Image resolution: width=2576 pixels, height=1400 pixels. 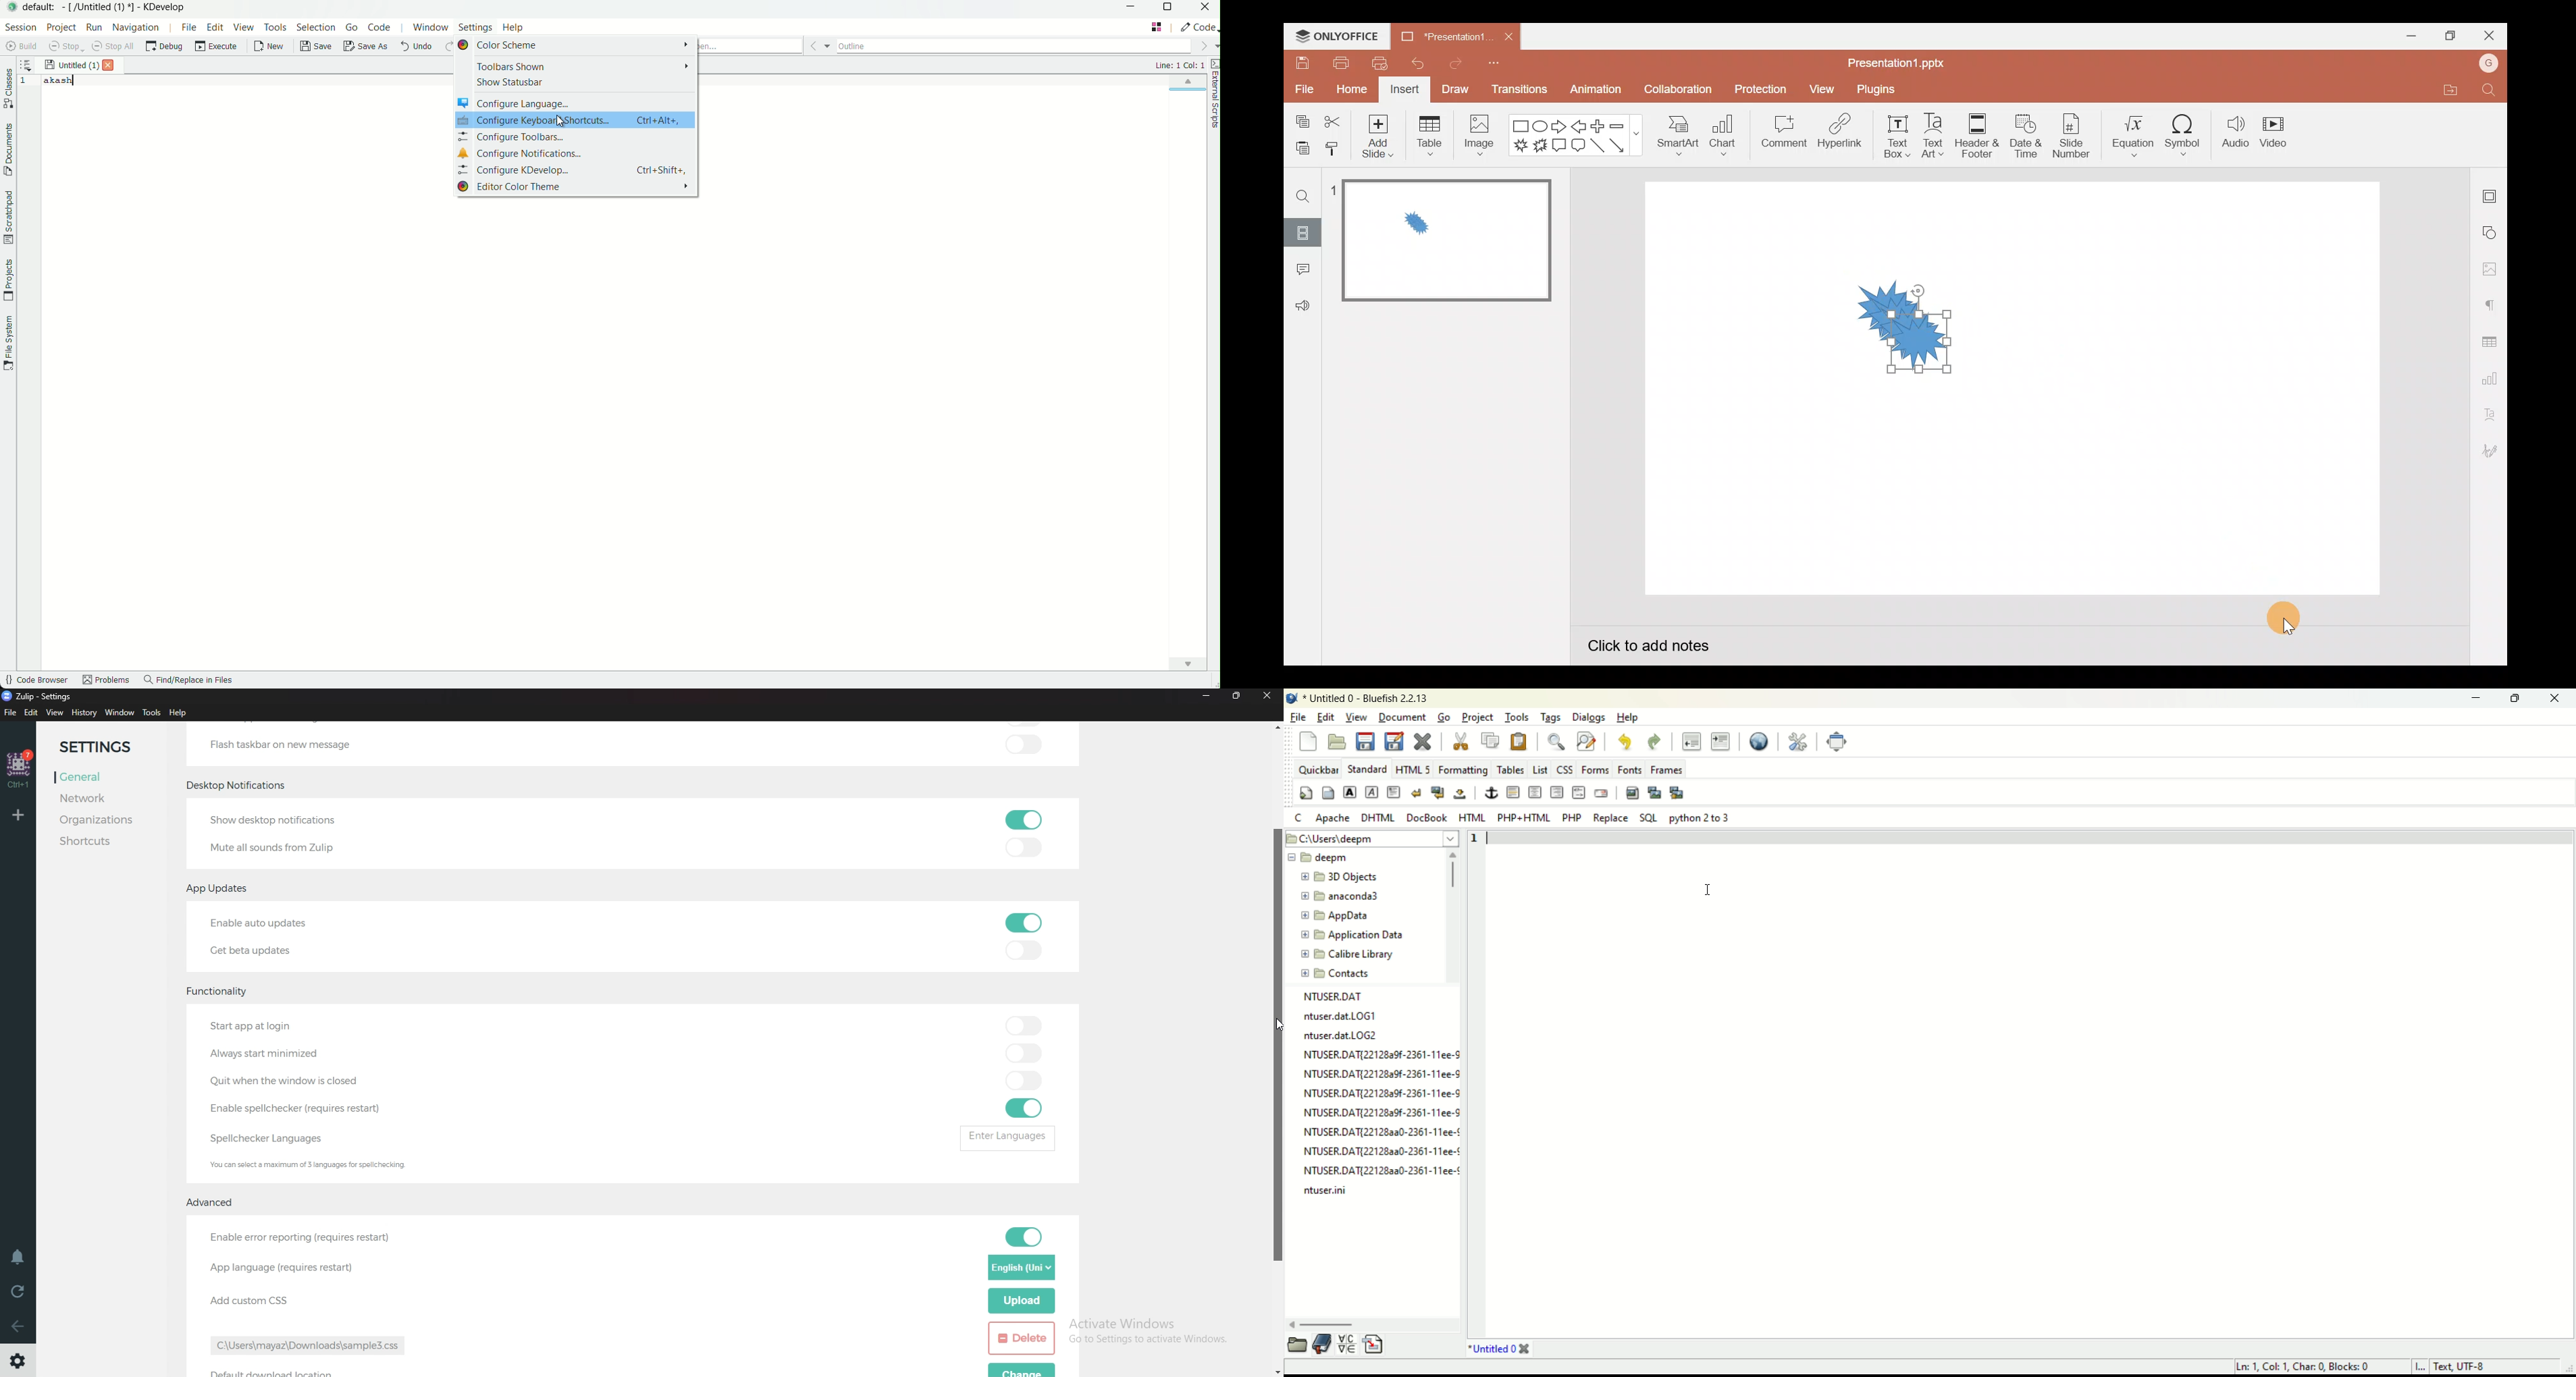 I want to click on unindent, so click(x=1691, y=740).